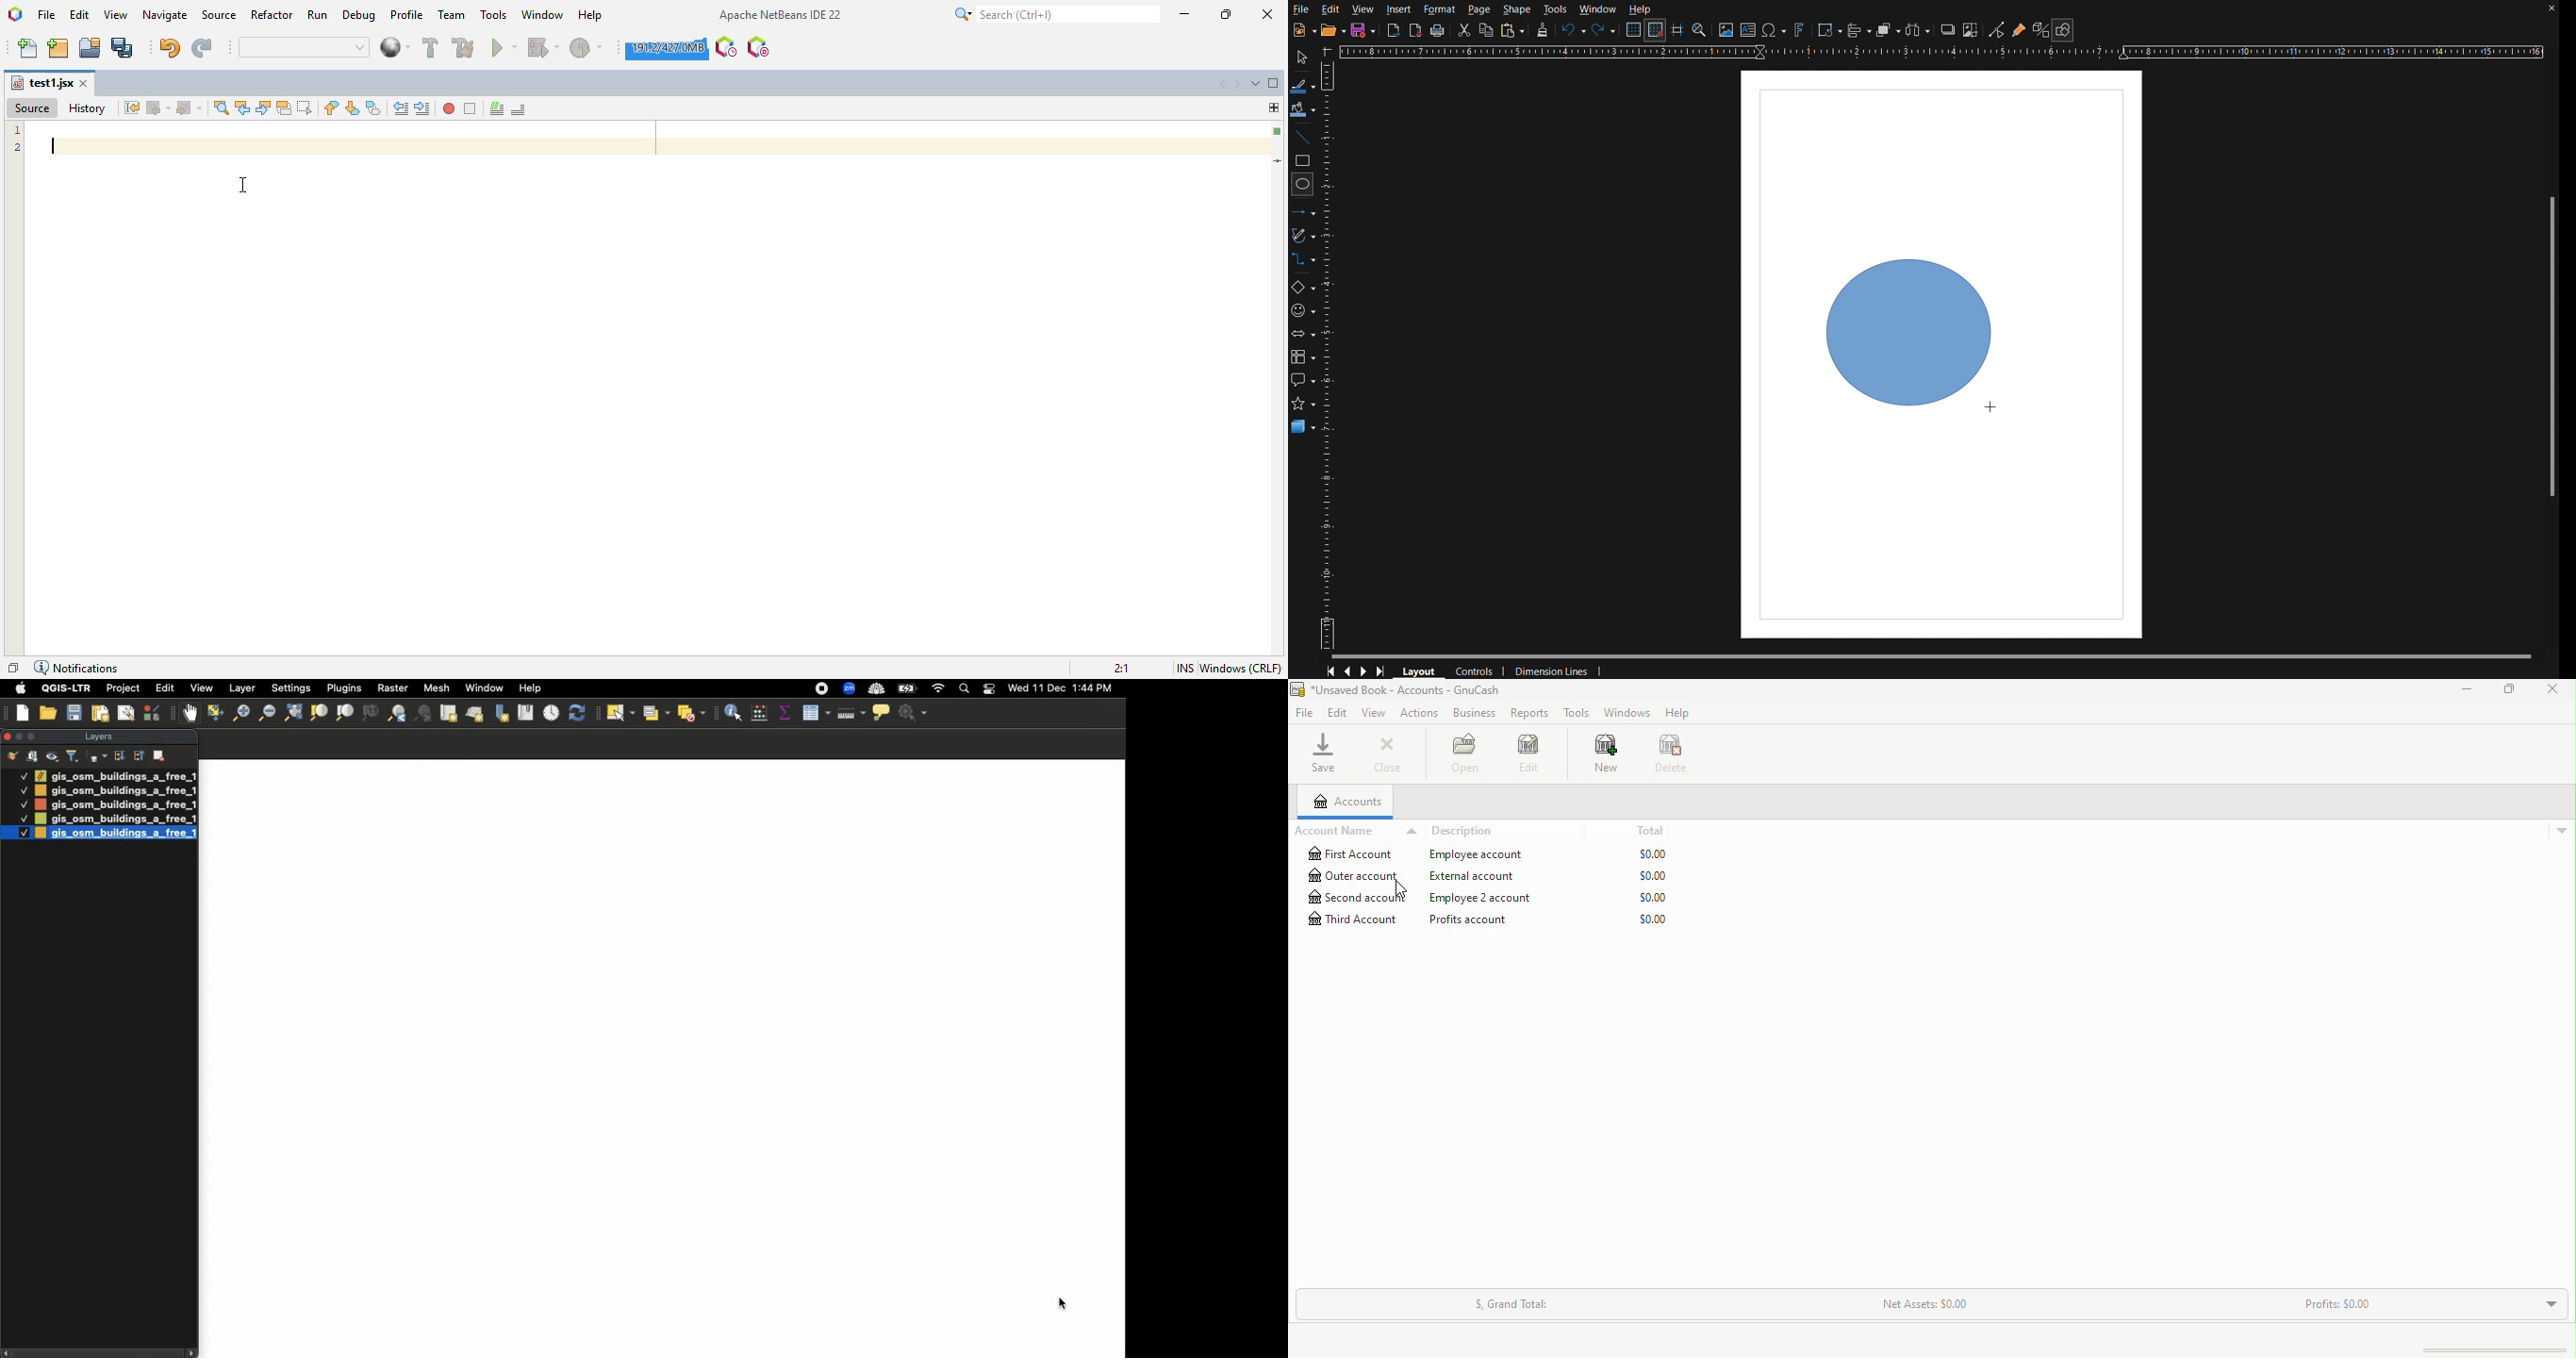  I want to click on Layer , so click(97, 738).